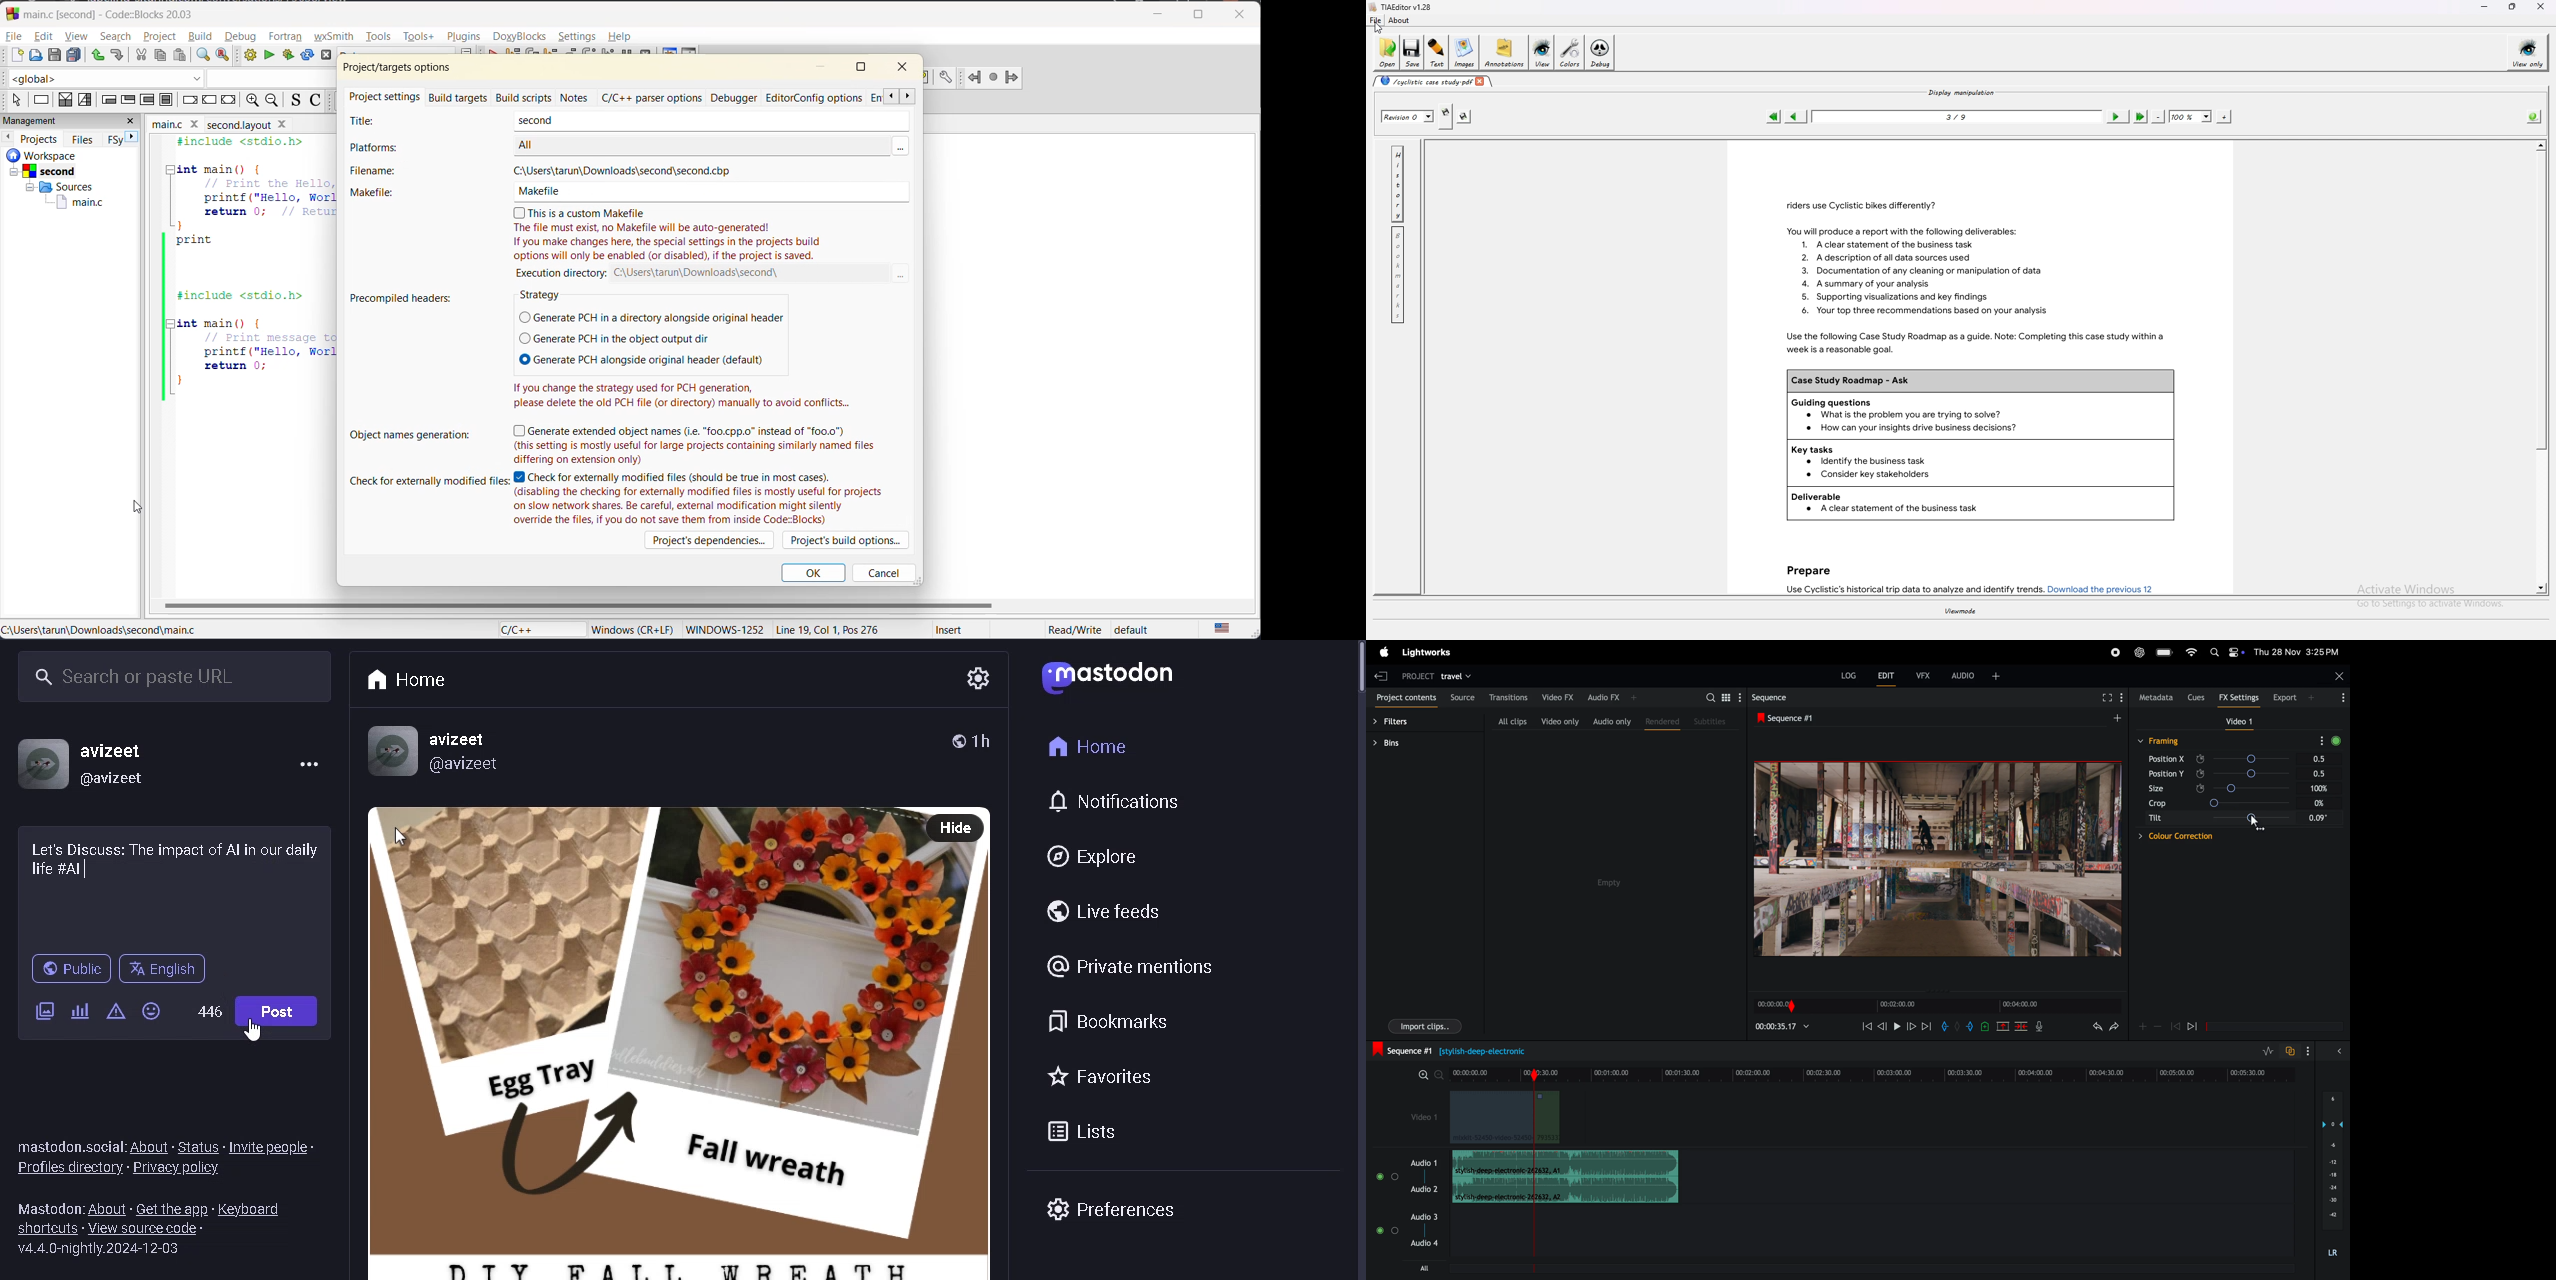 This screenshot has width=2576, height=1288. Describe the element at coordinates (1165, 12) in the screenshot. I see `minimize` at that location.